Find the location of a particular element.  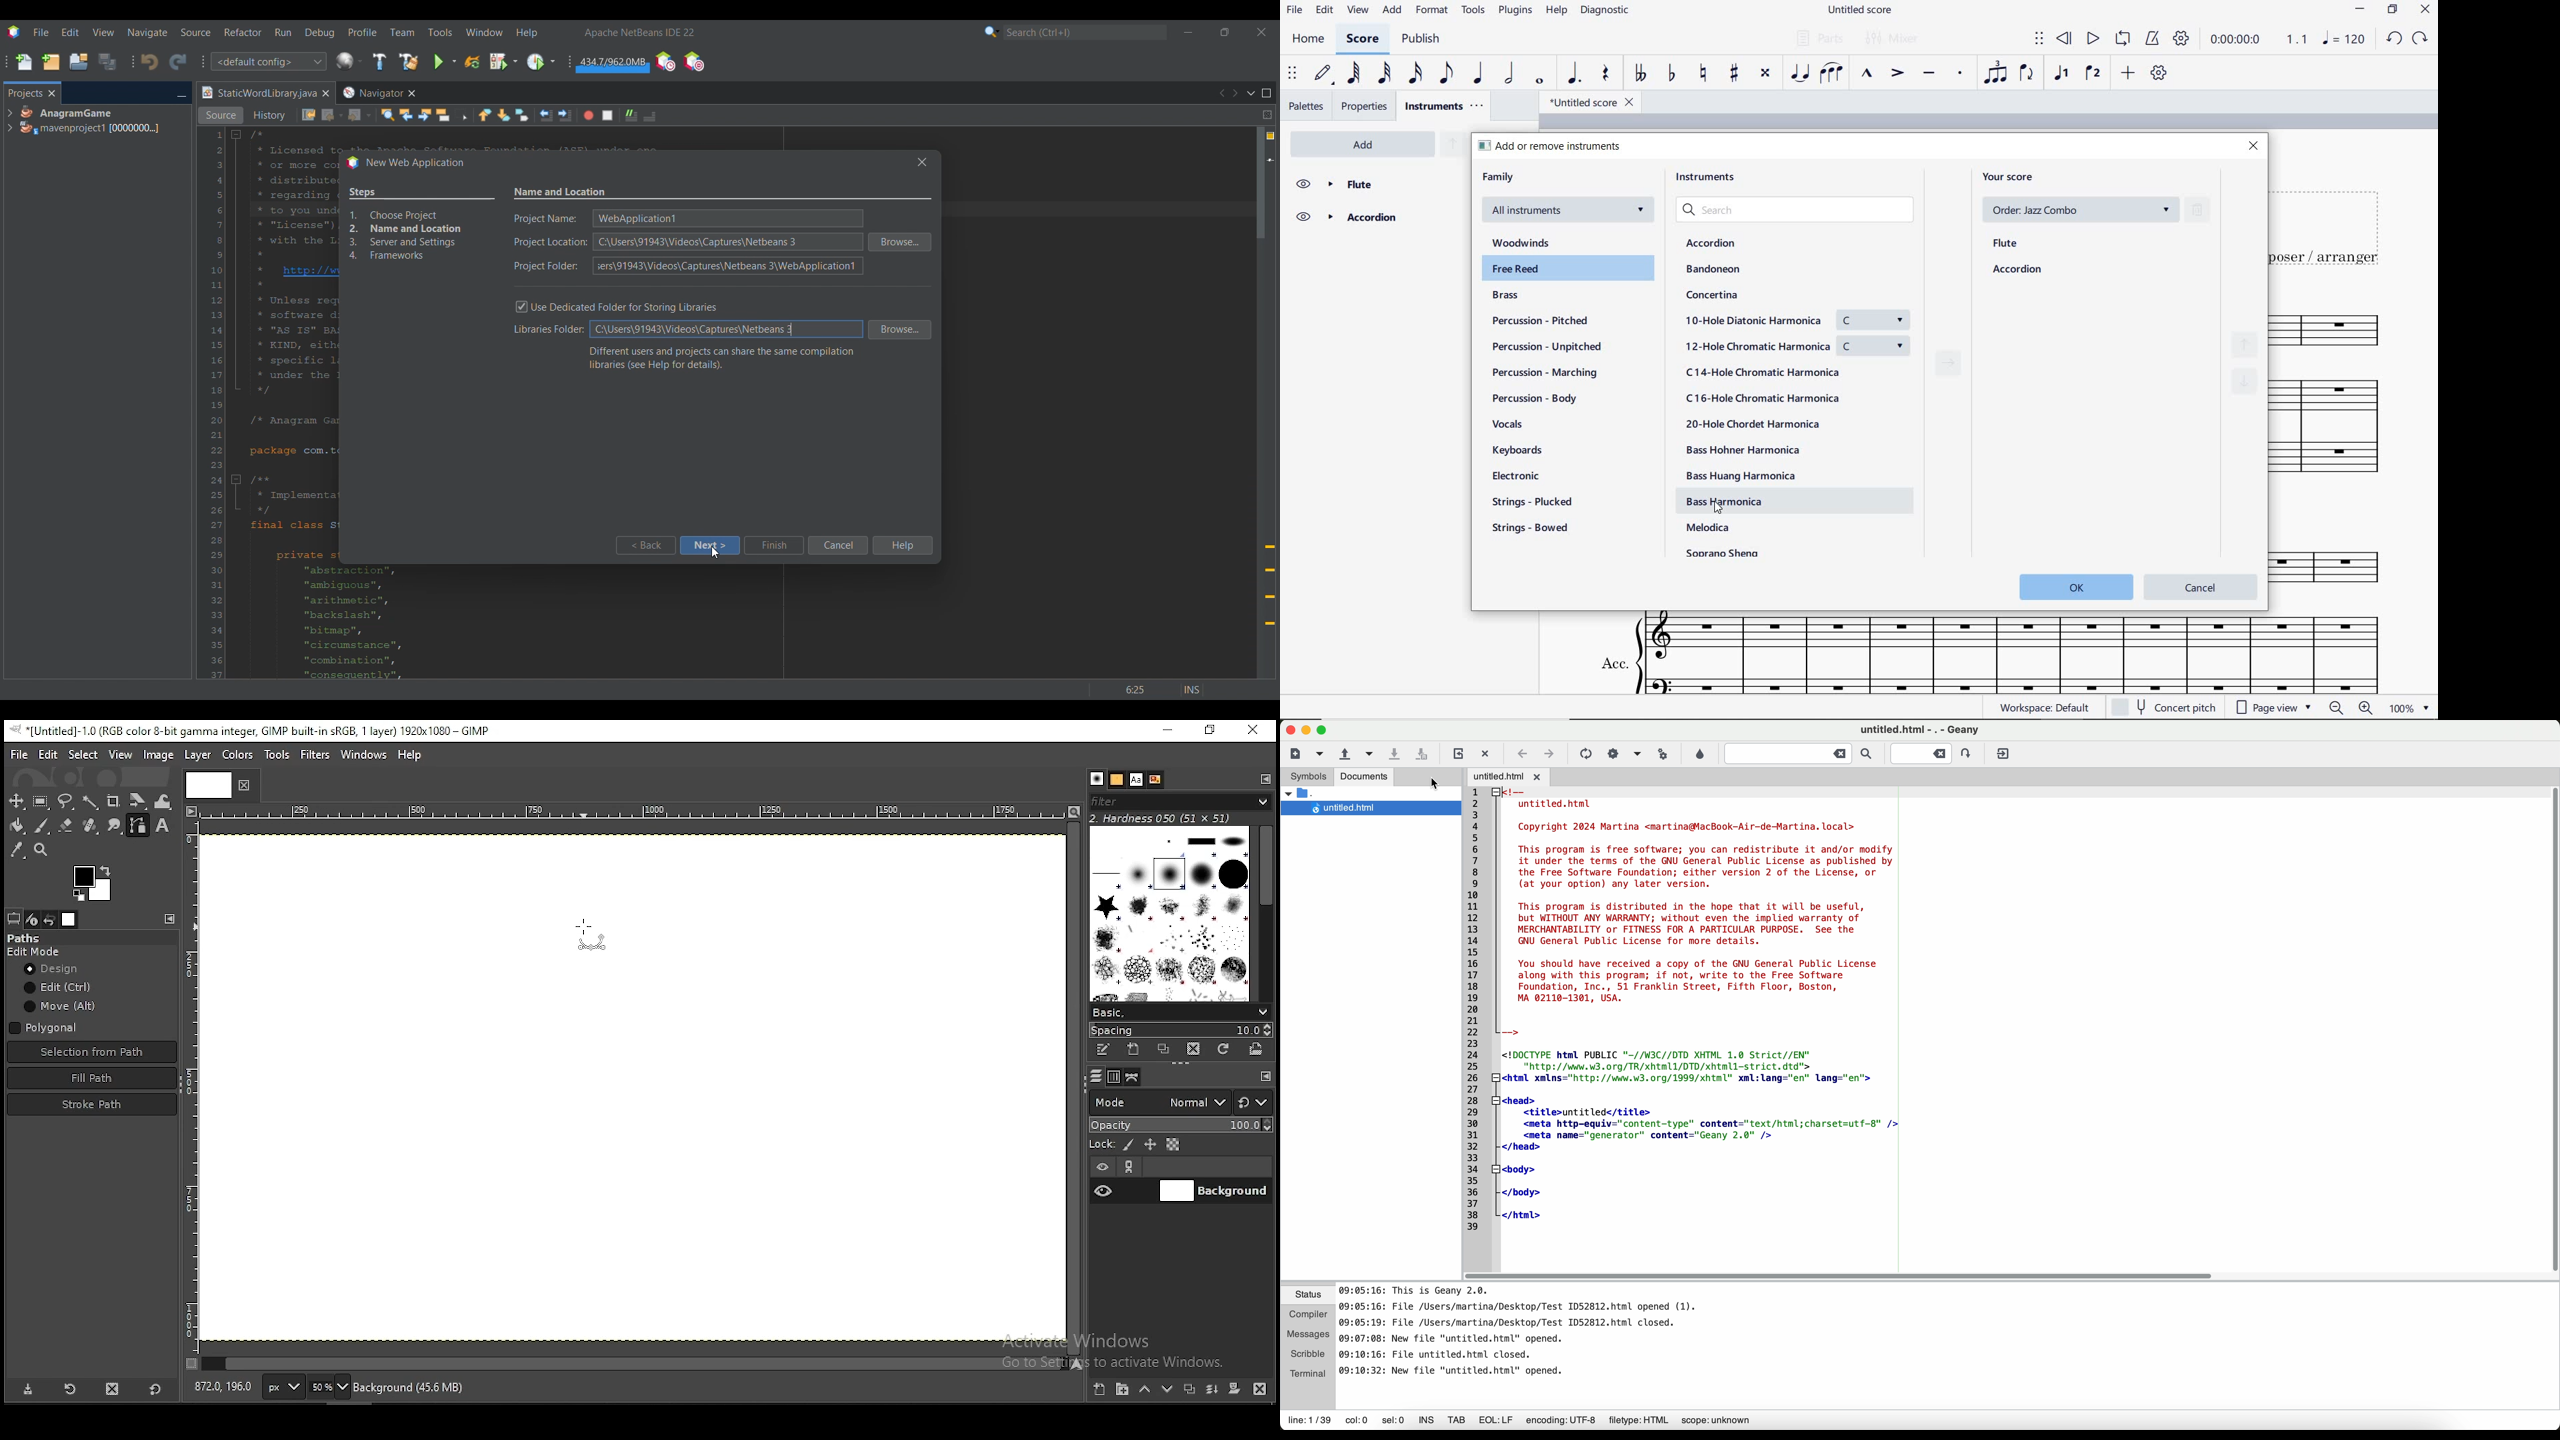

edit is located at coordinates (47, 755).